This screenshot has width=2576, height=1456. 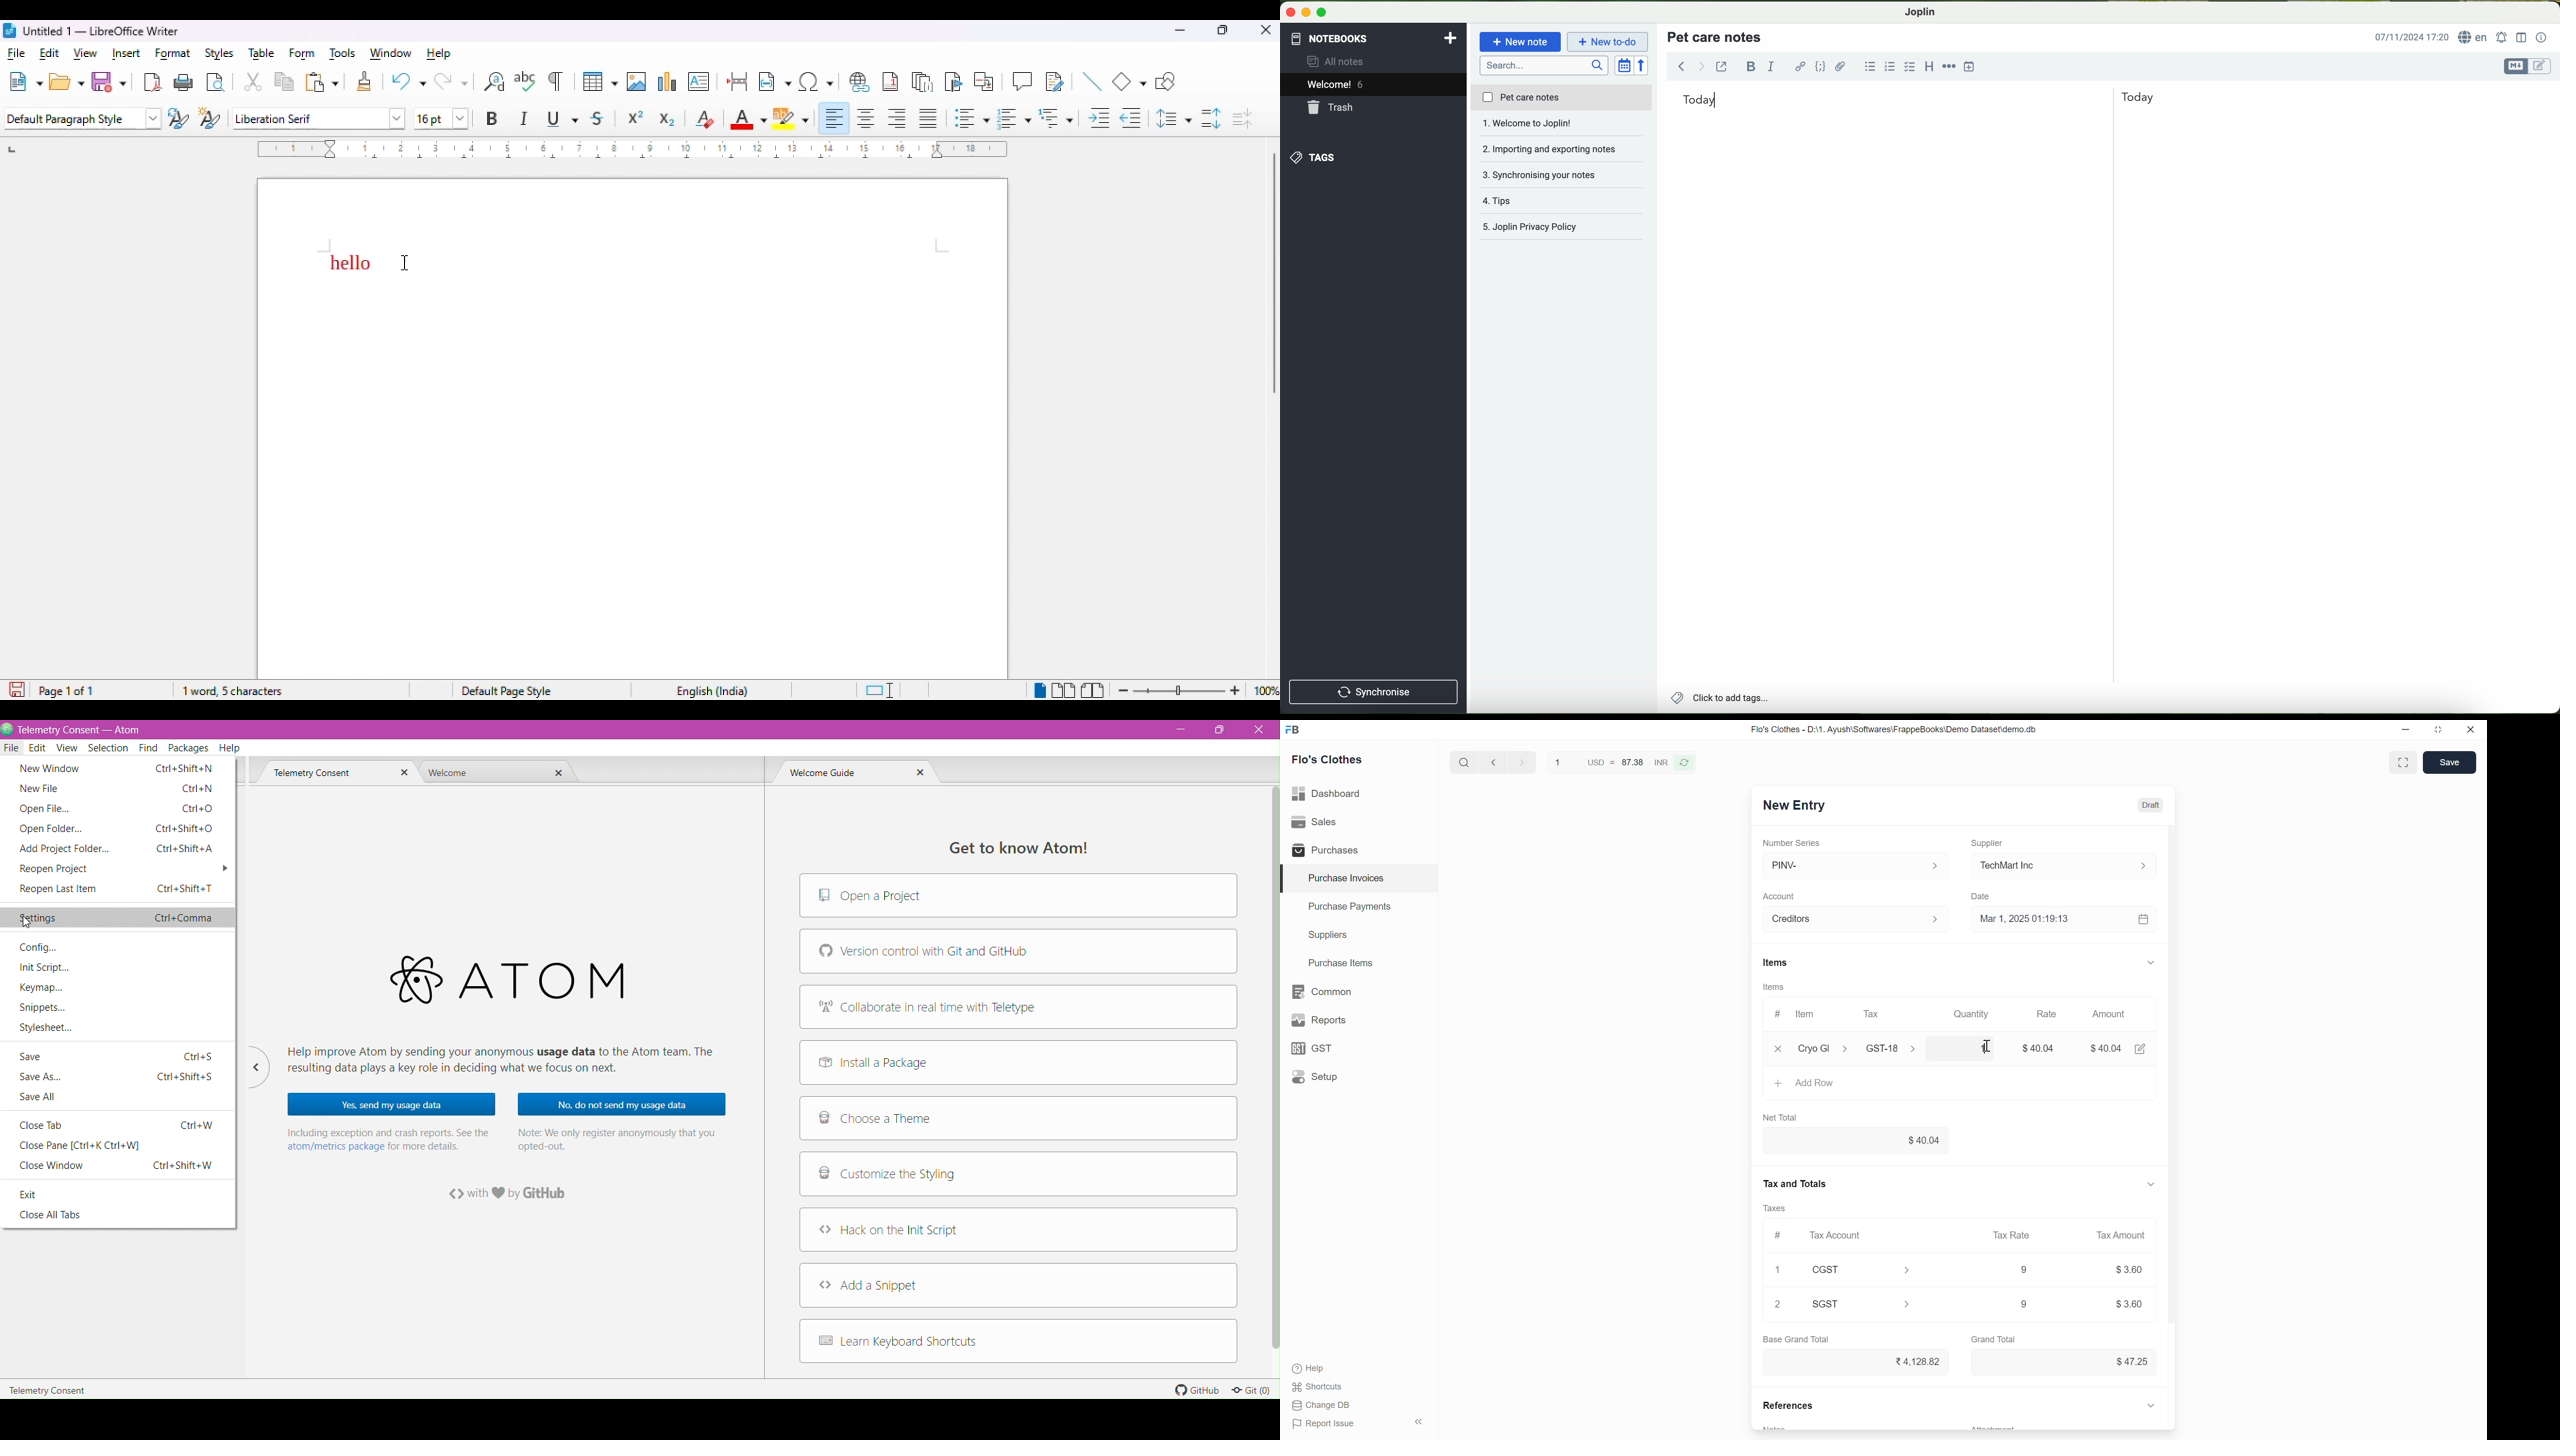 What do you see at coordinates (526, 81) in the screenshot?
I see `check spelling` at bounding box center [526, 81].